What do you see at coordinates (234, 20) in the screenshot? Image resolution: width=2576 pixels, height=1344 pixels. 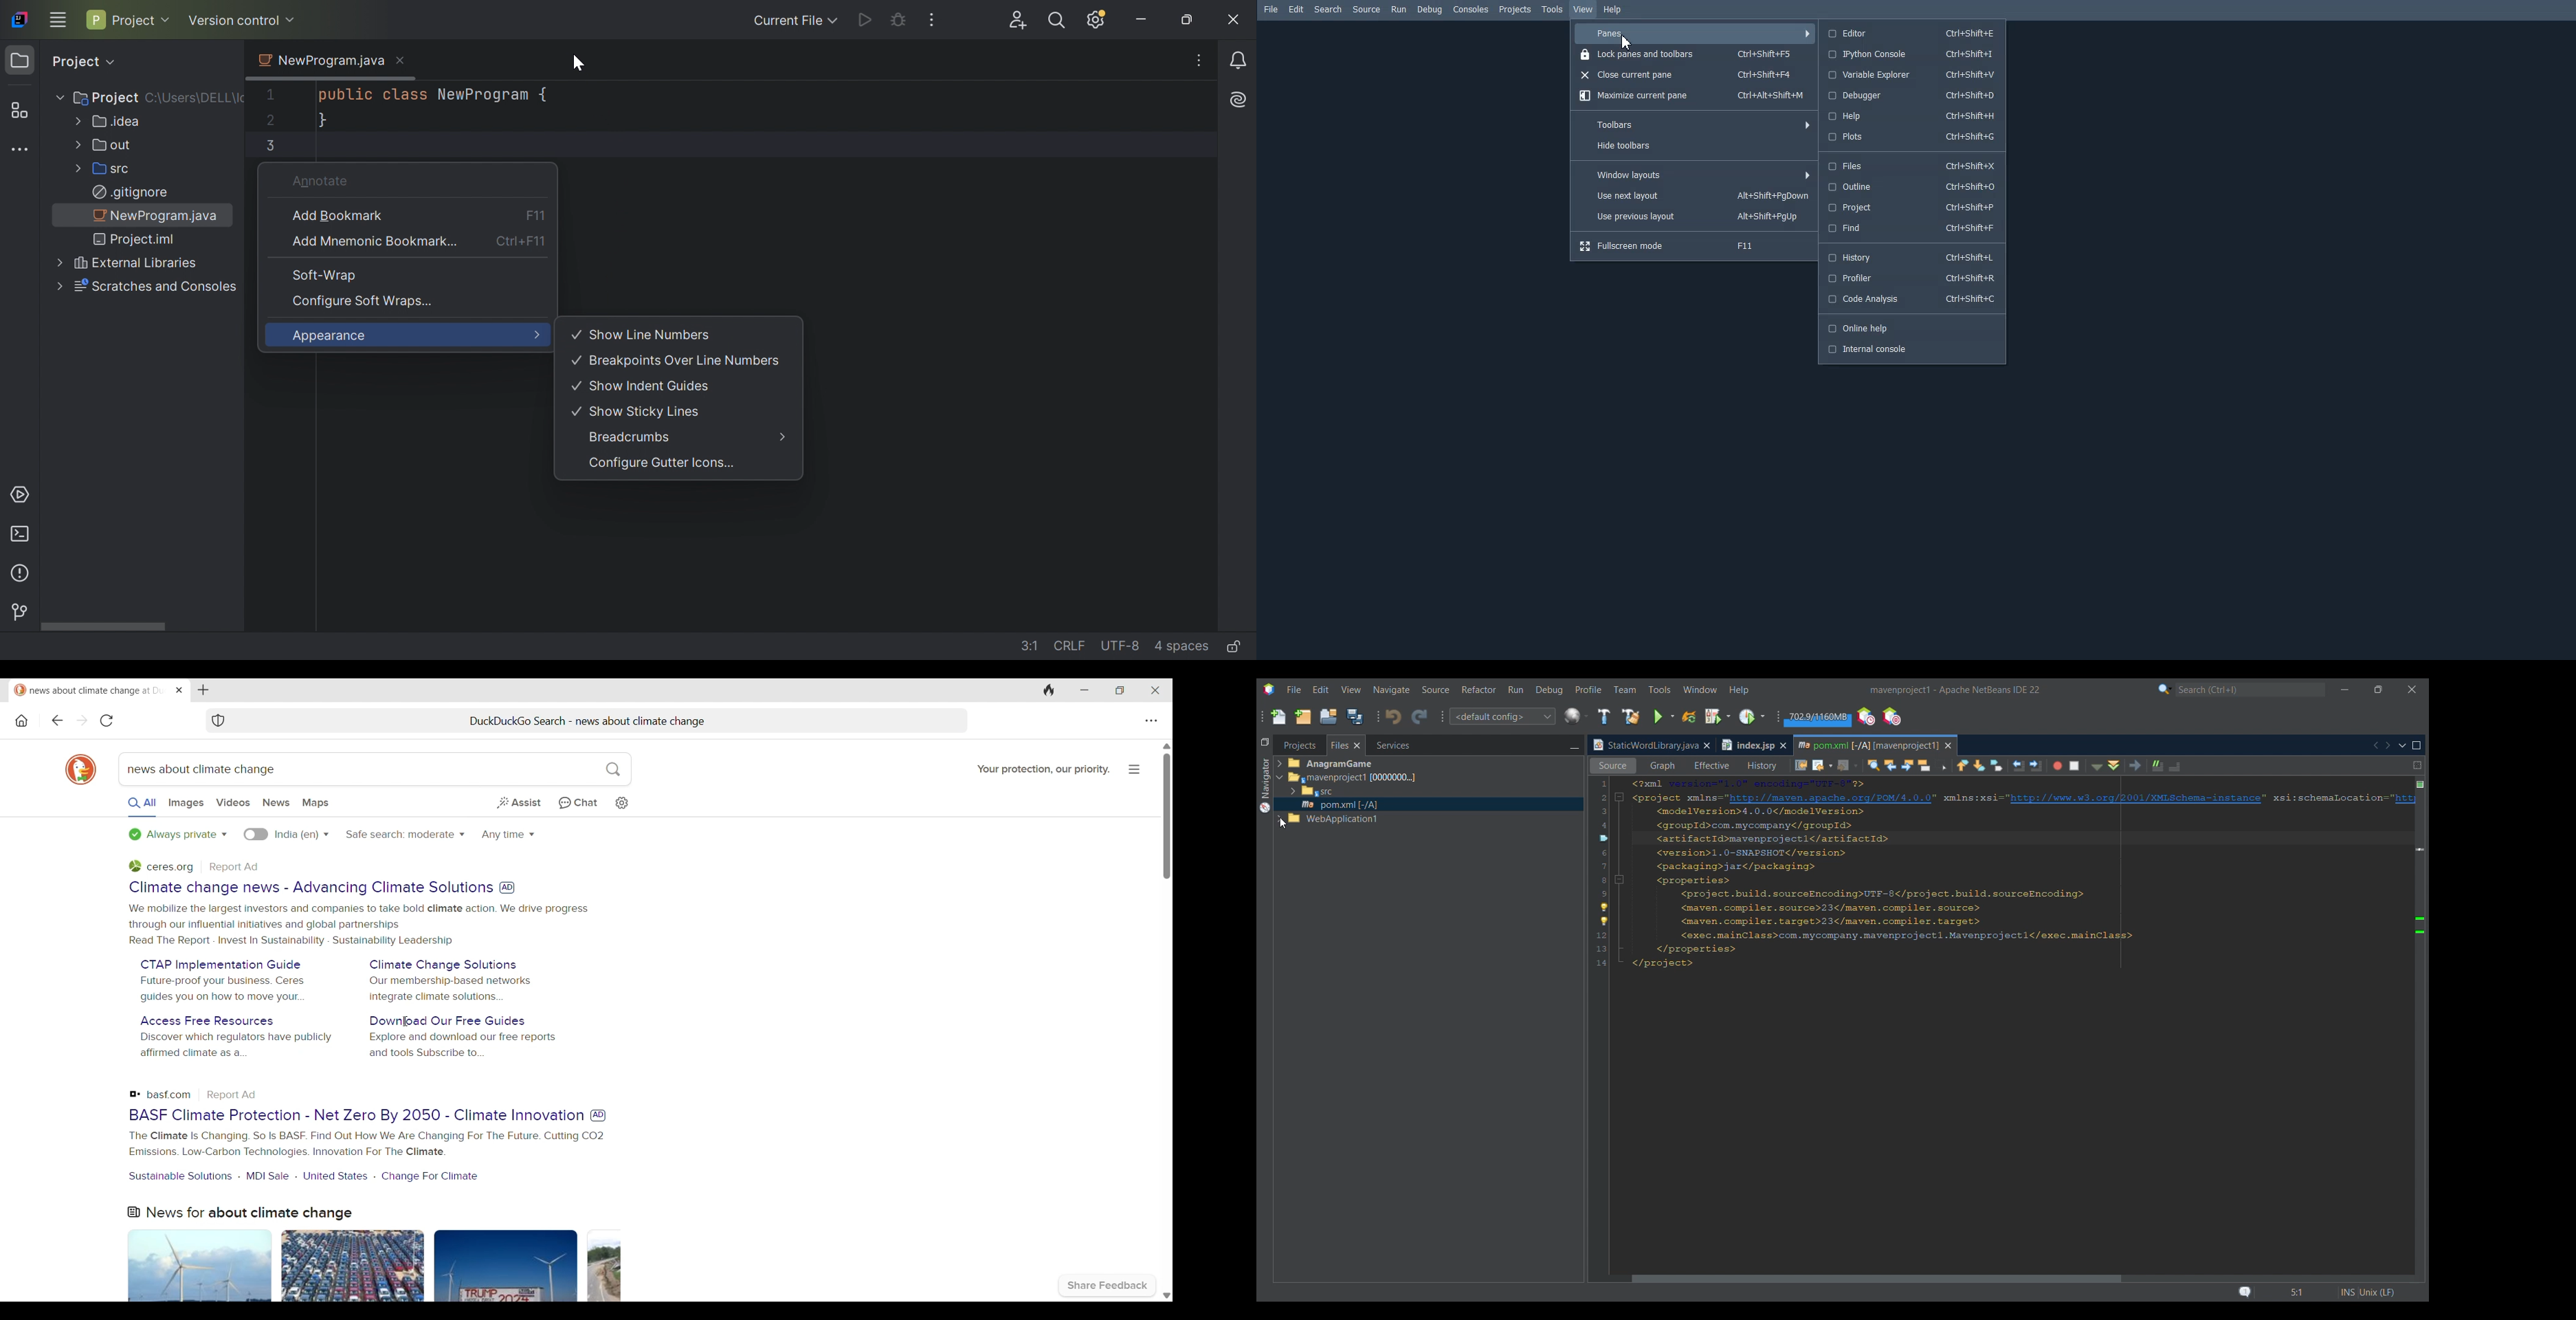 I see `Version control` at bounding box center [234, 20].